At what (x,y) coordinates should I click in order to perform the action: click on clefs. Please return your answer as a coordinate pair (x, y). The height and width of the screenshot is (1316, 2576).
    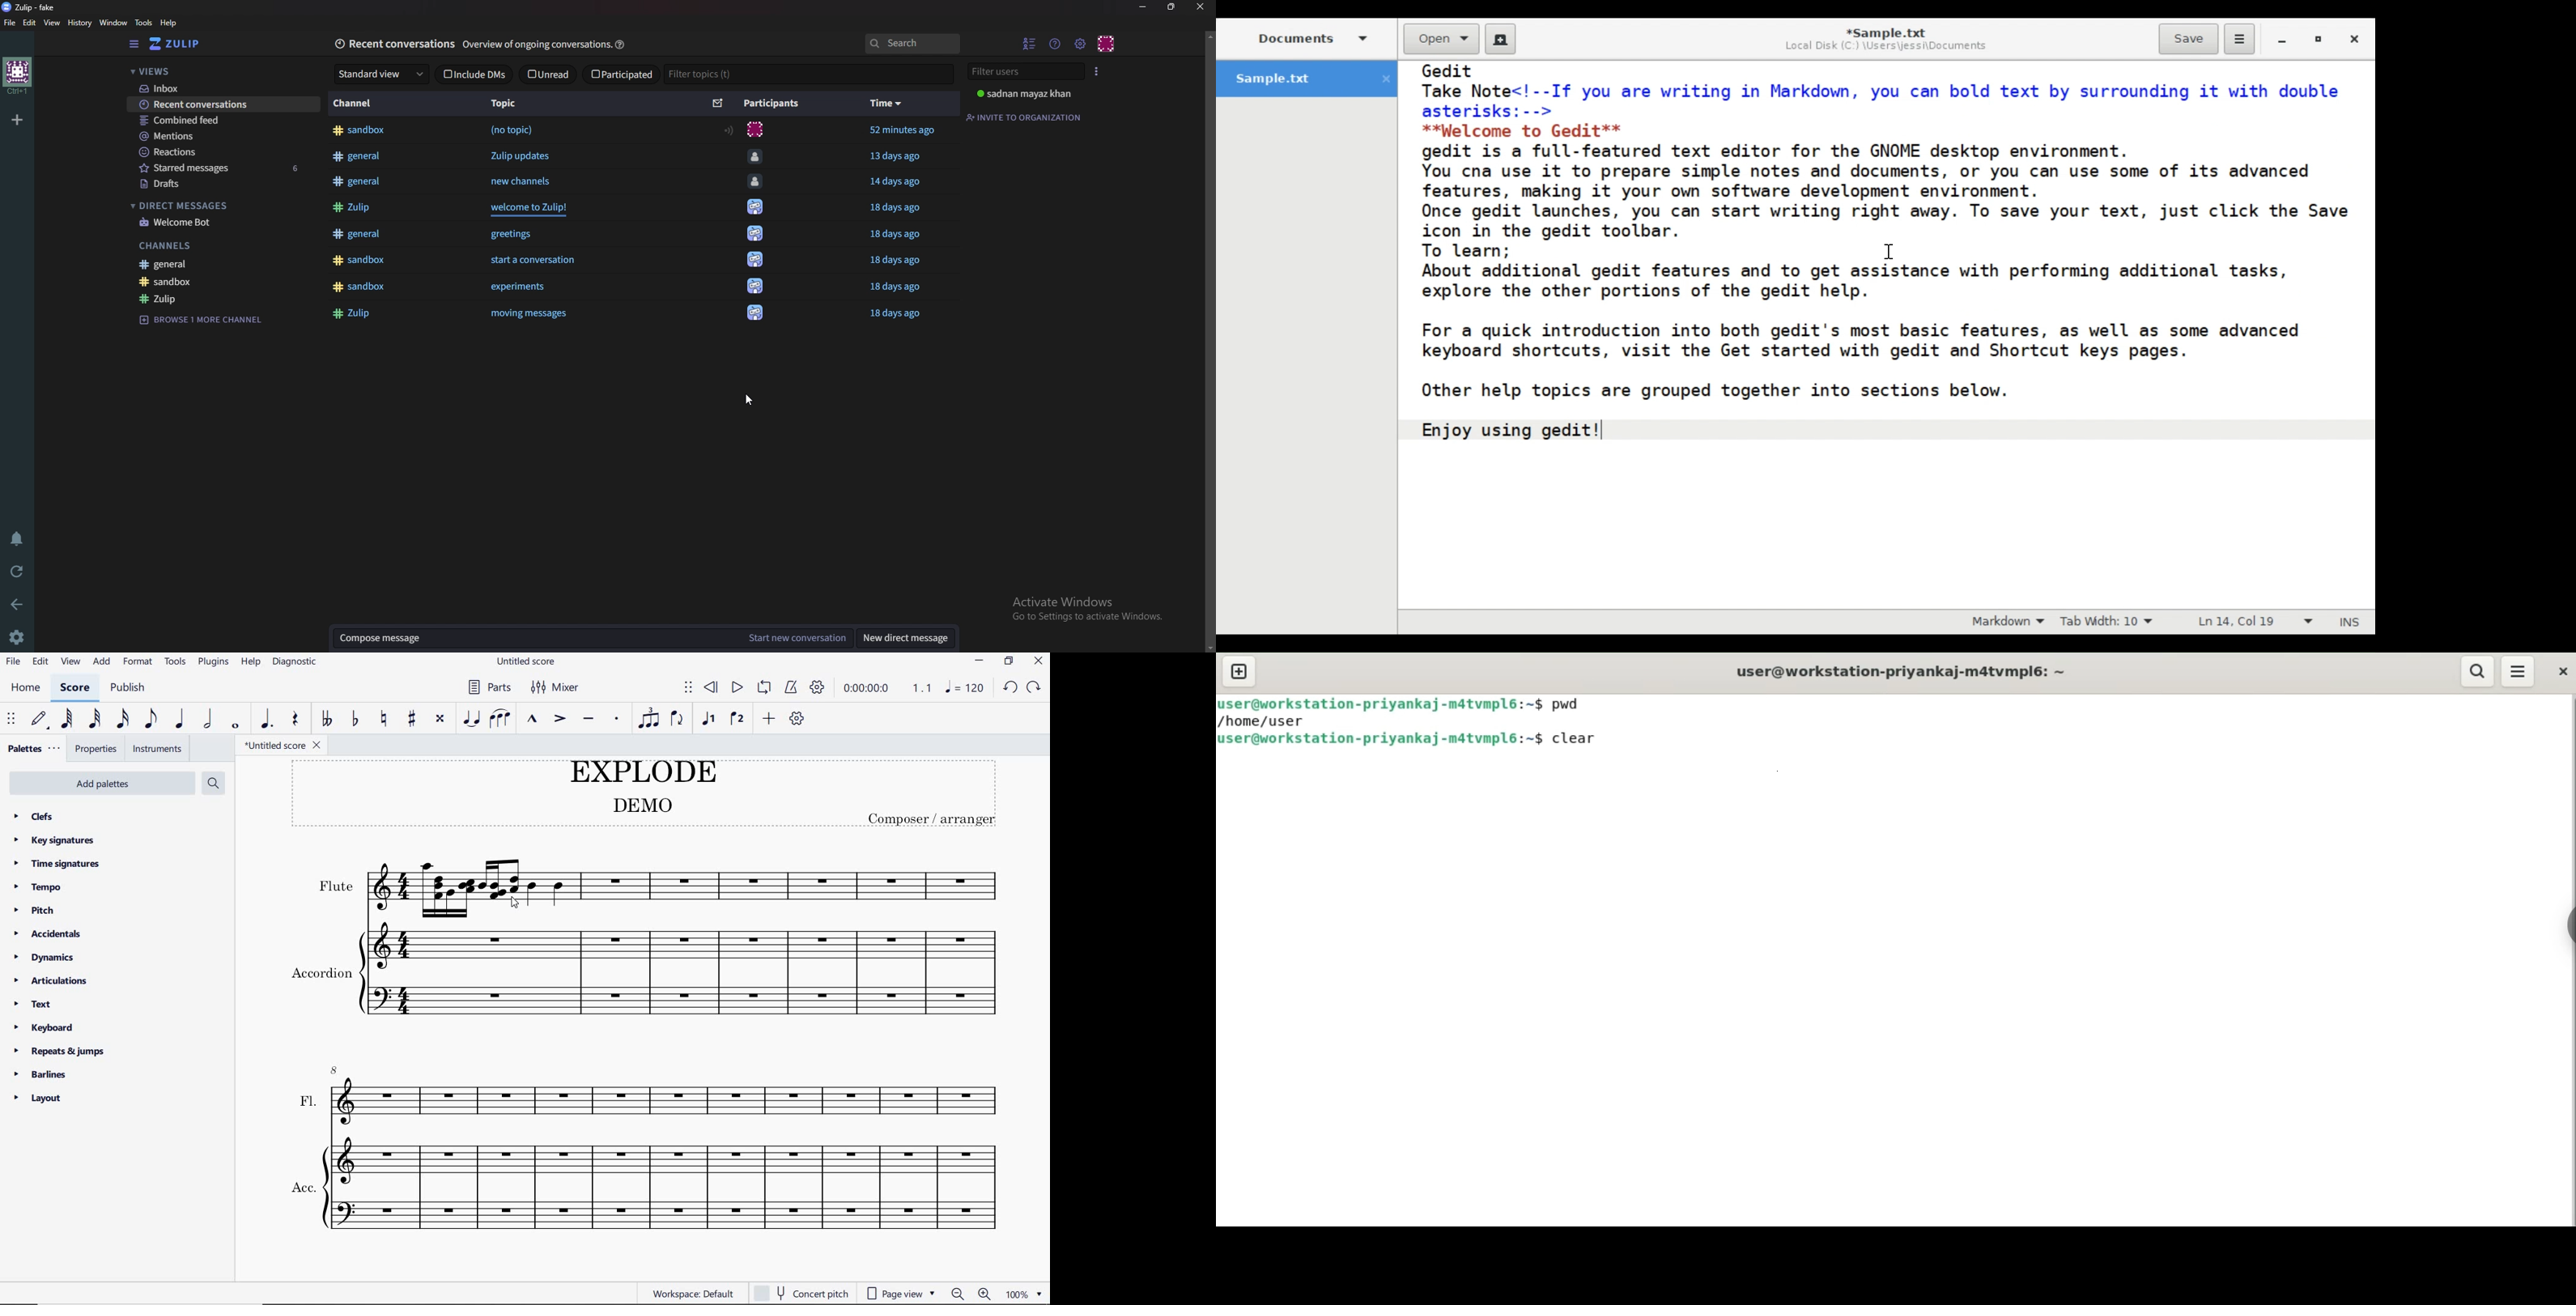
    Looking at the image, I should click on (34, 816).